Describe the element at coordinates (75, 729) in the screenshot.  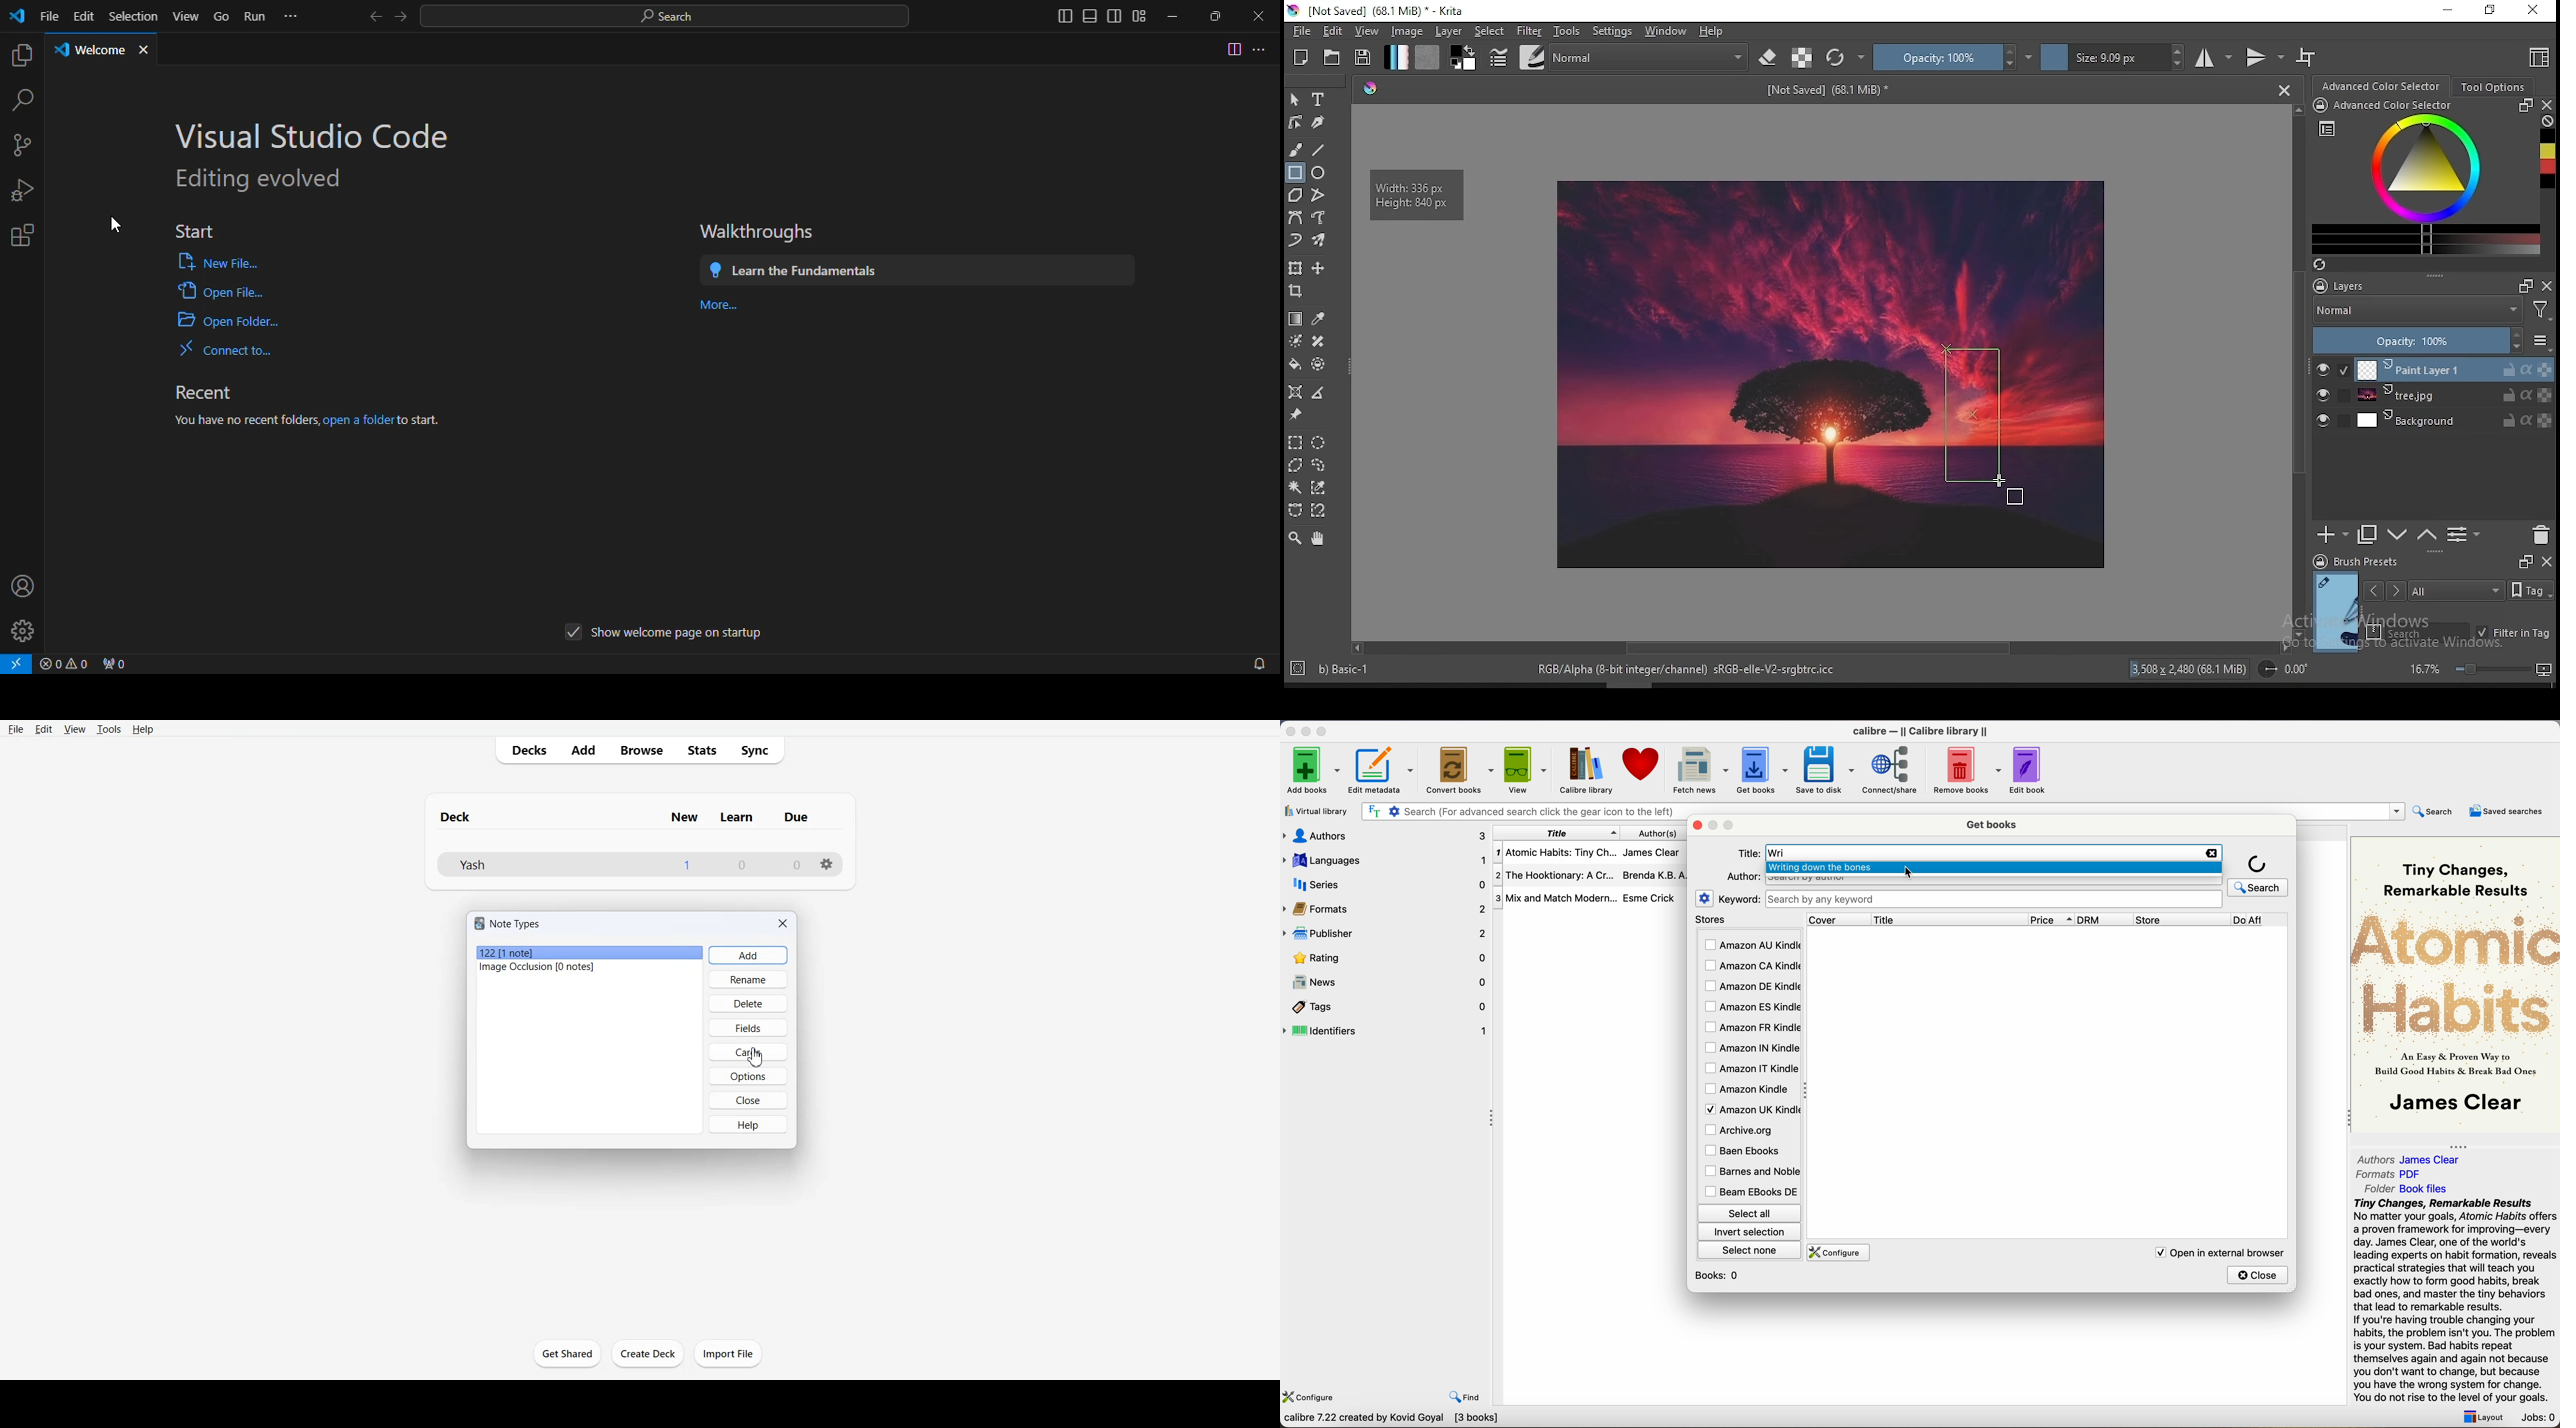
I see `View` at that location.